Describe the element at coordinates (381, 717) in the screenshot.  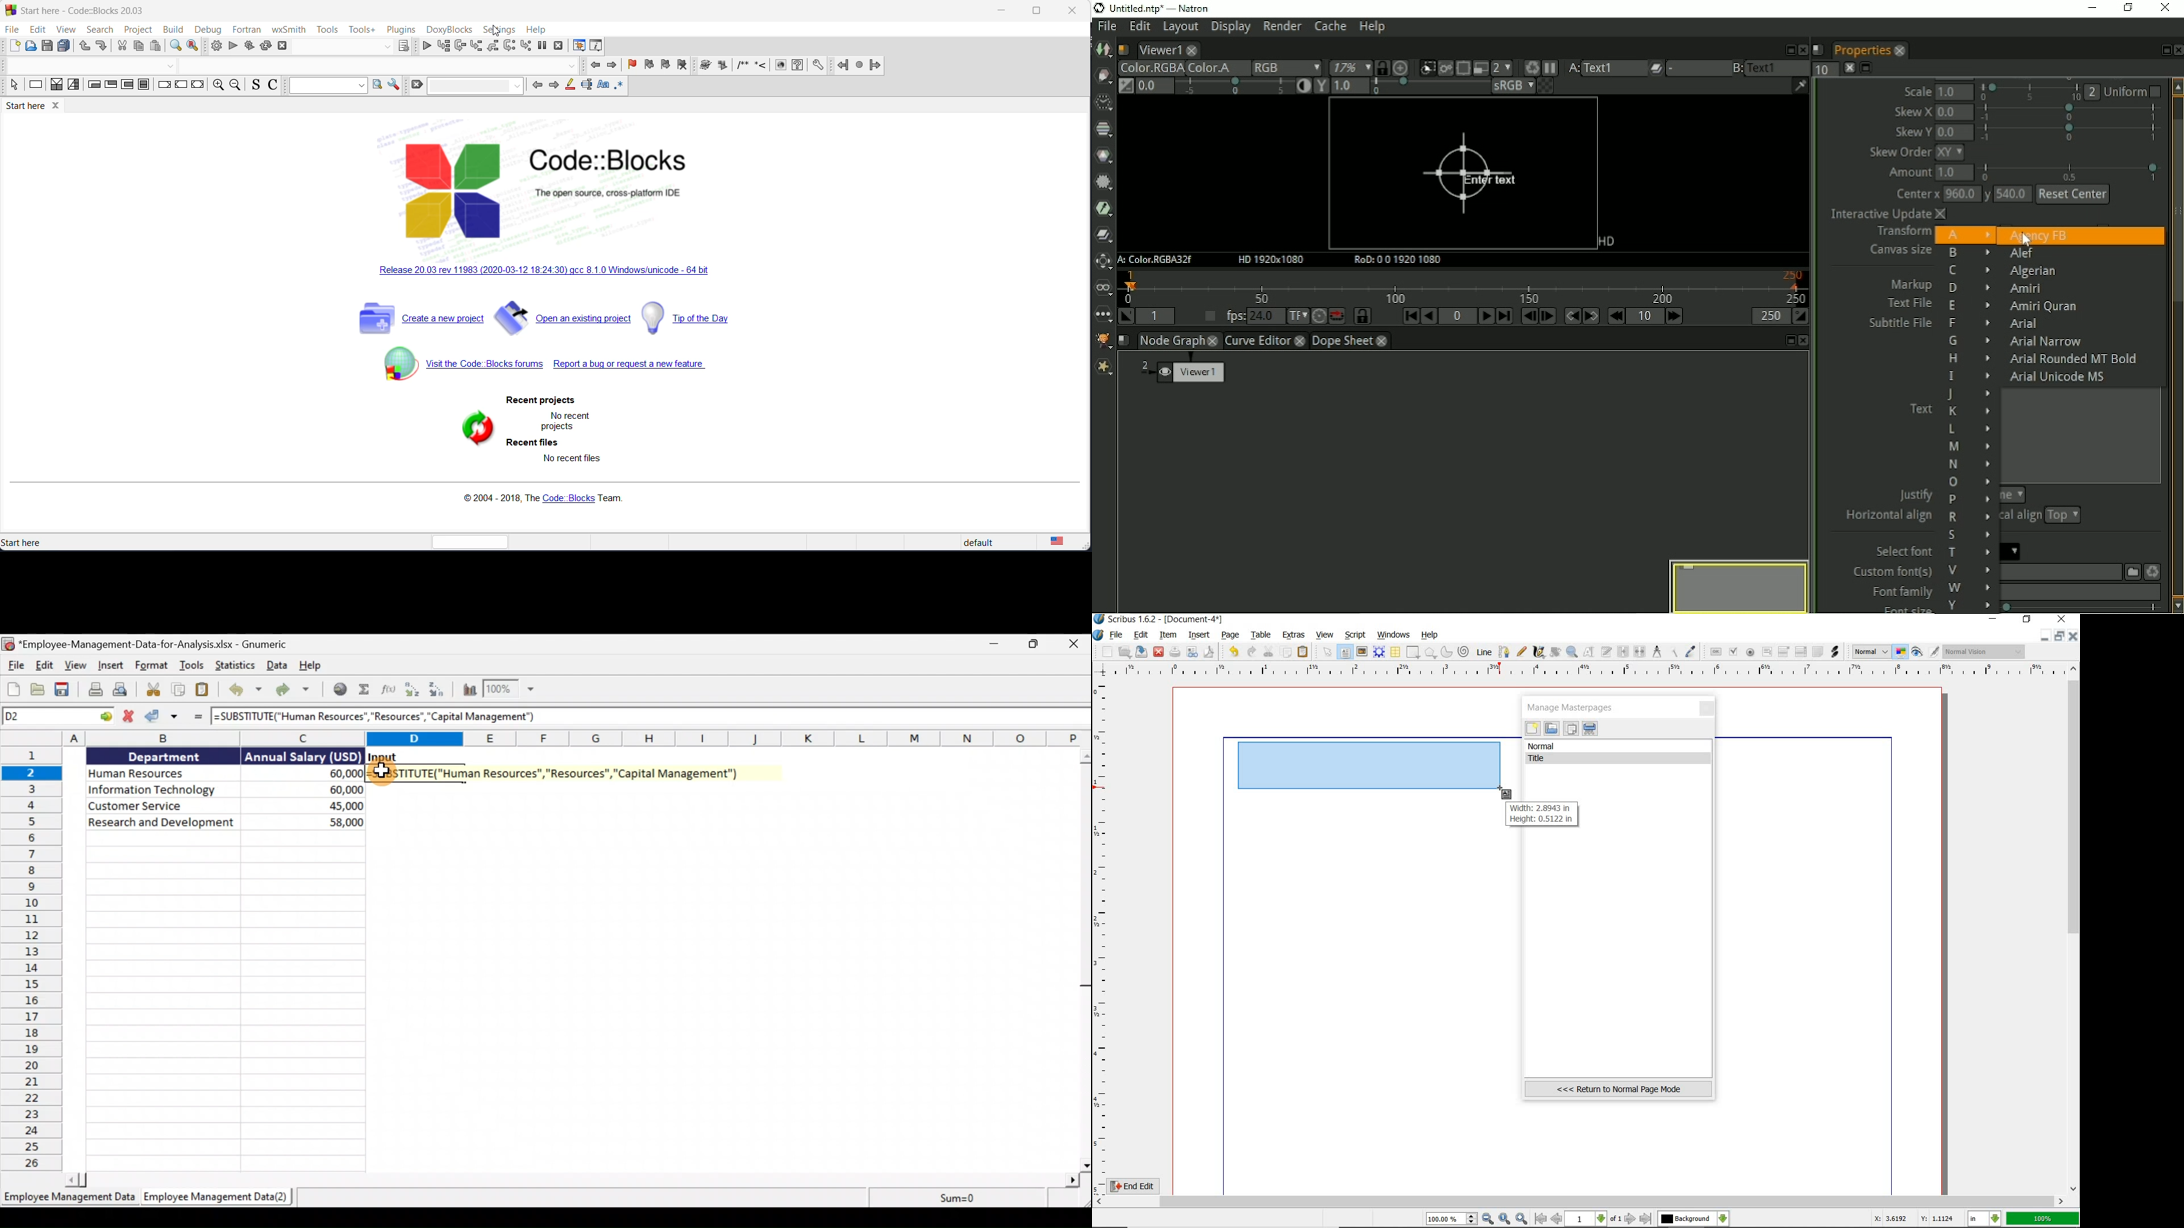
I see `=SUBSTITUTE("Human Resources","Resources","Capital Management")` at that location.